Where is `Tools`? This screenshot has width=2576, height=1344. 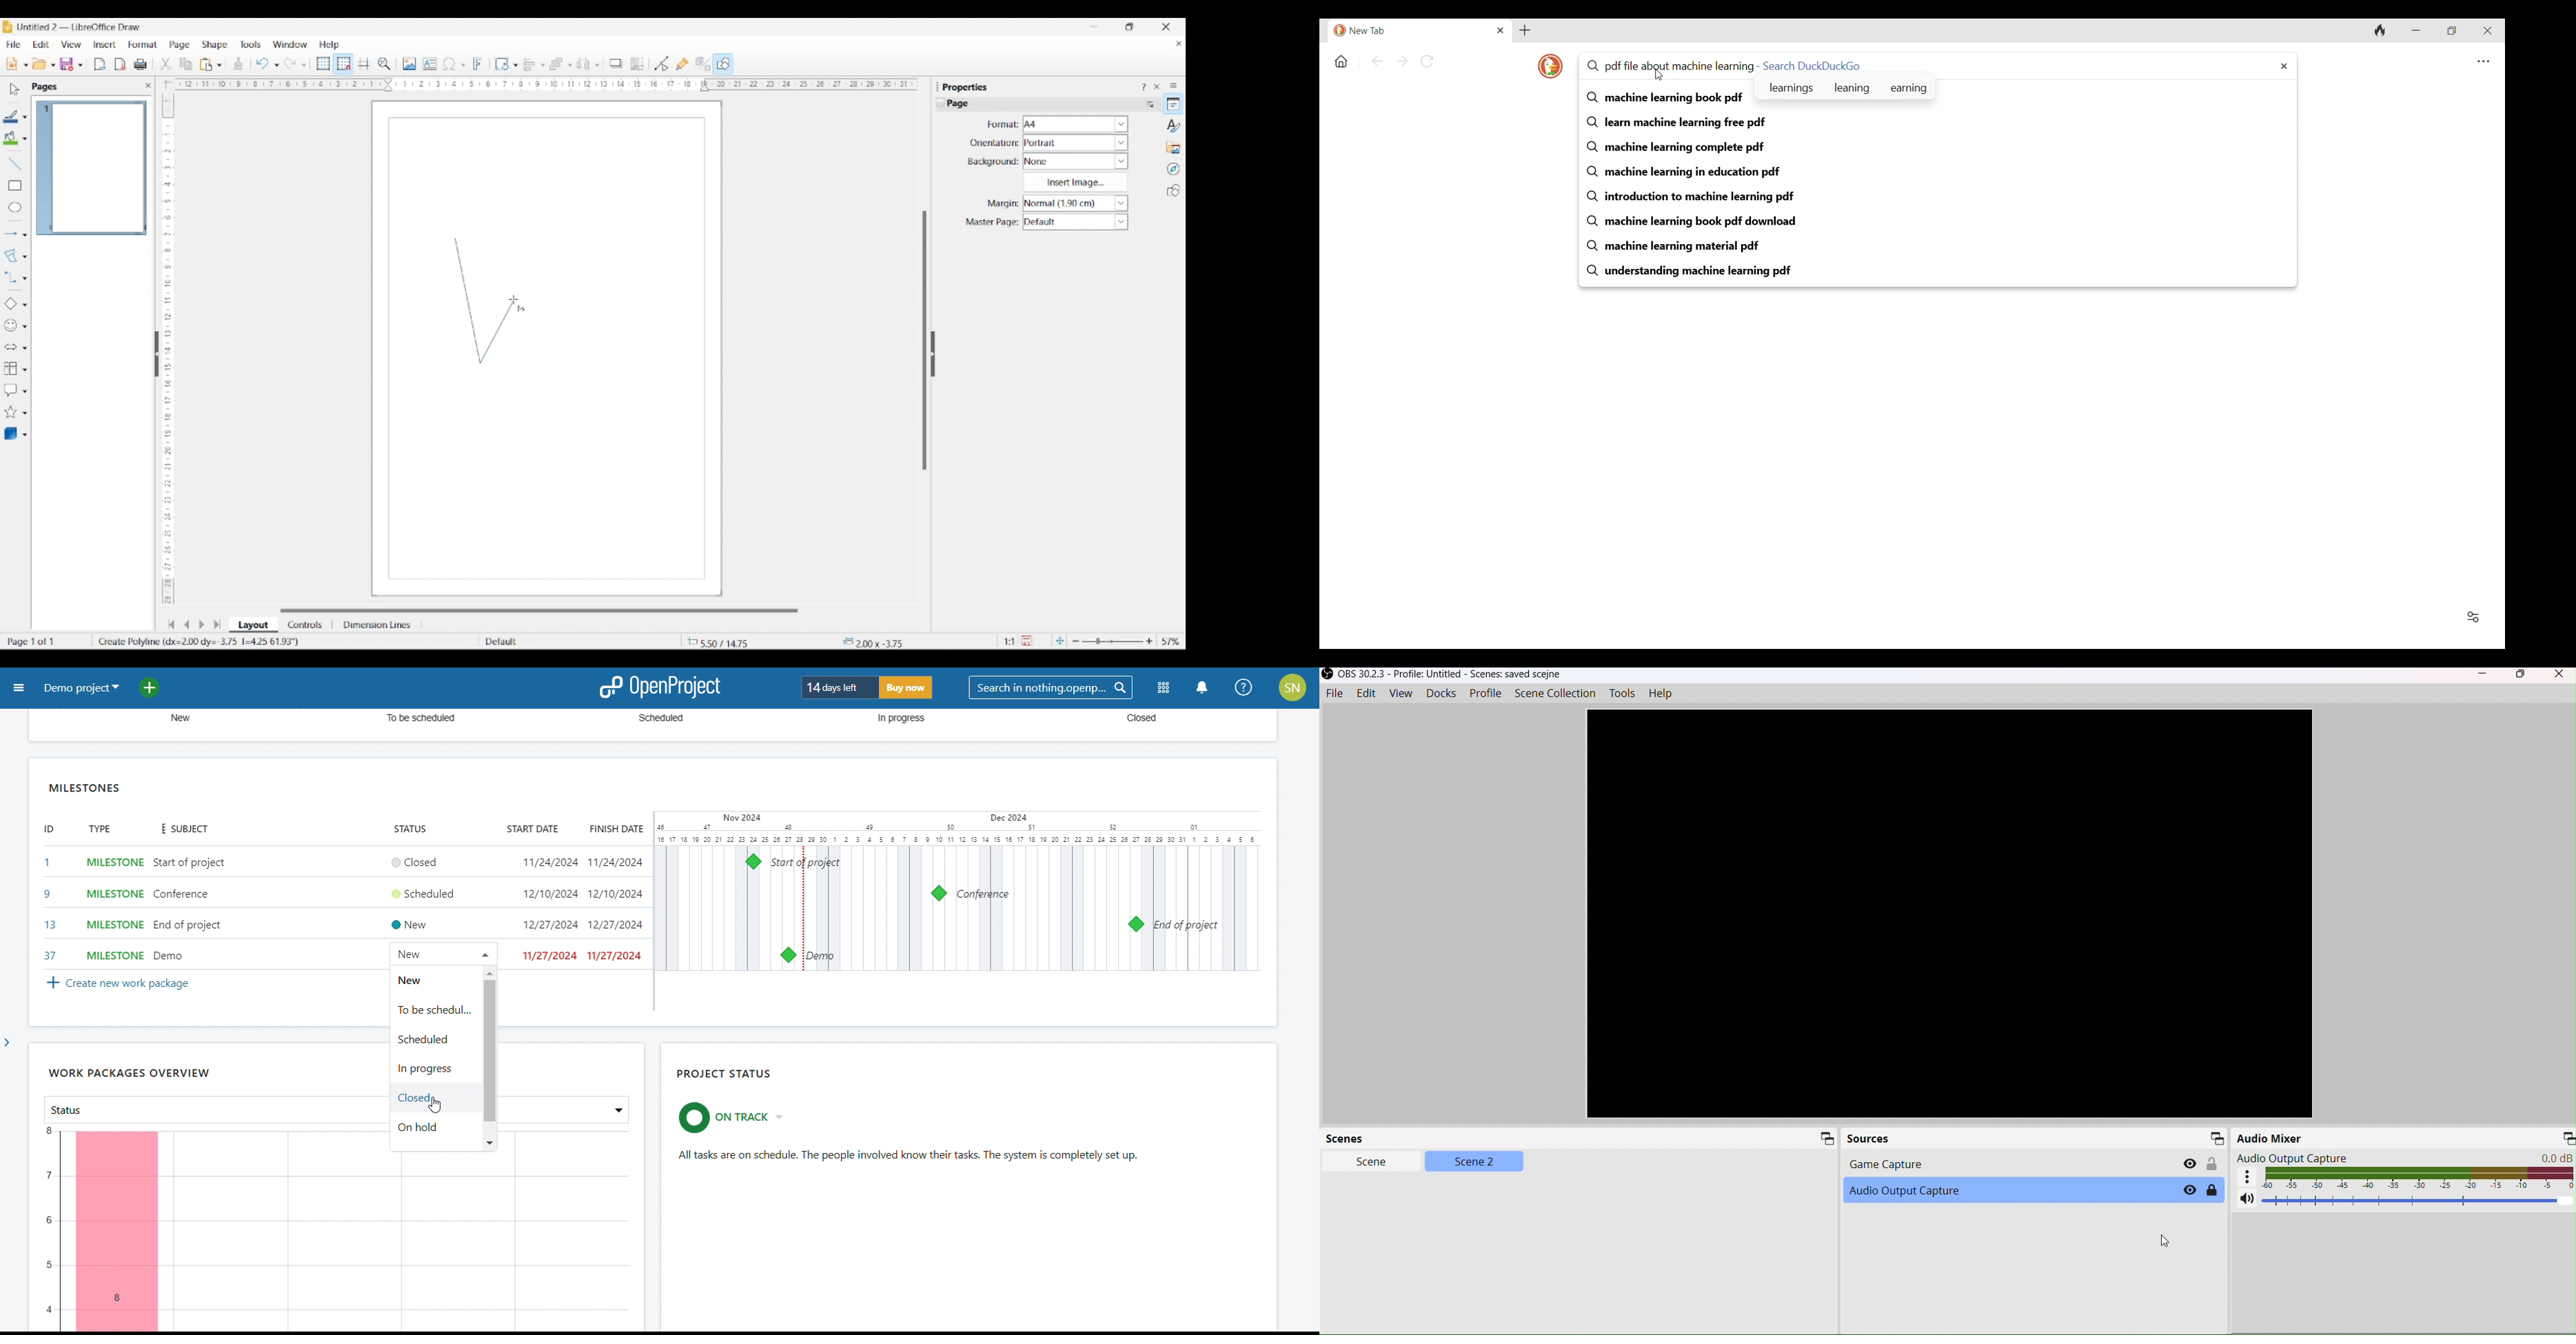 Tools is located at coordinates (251, 44).